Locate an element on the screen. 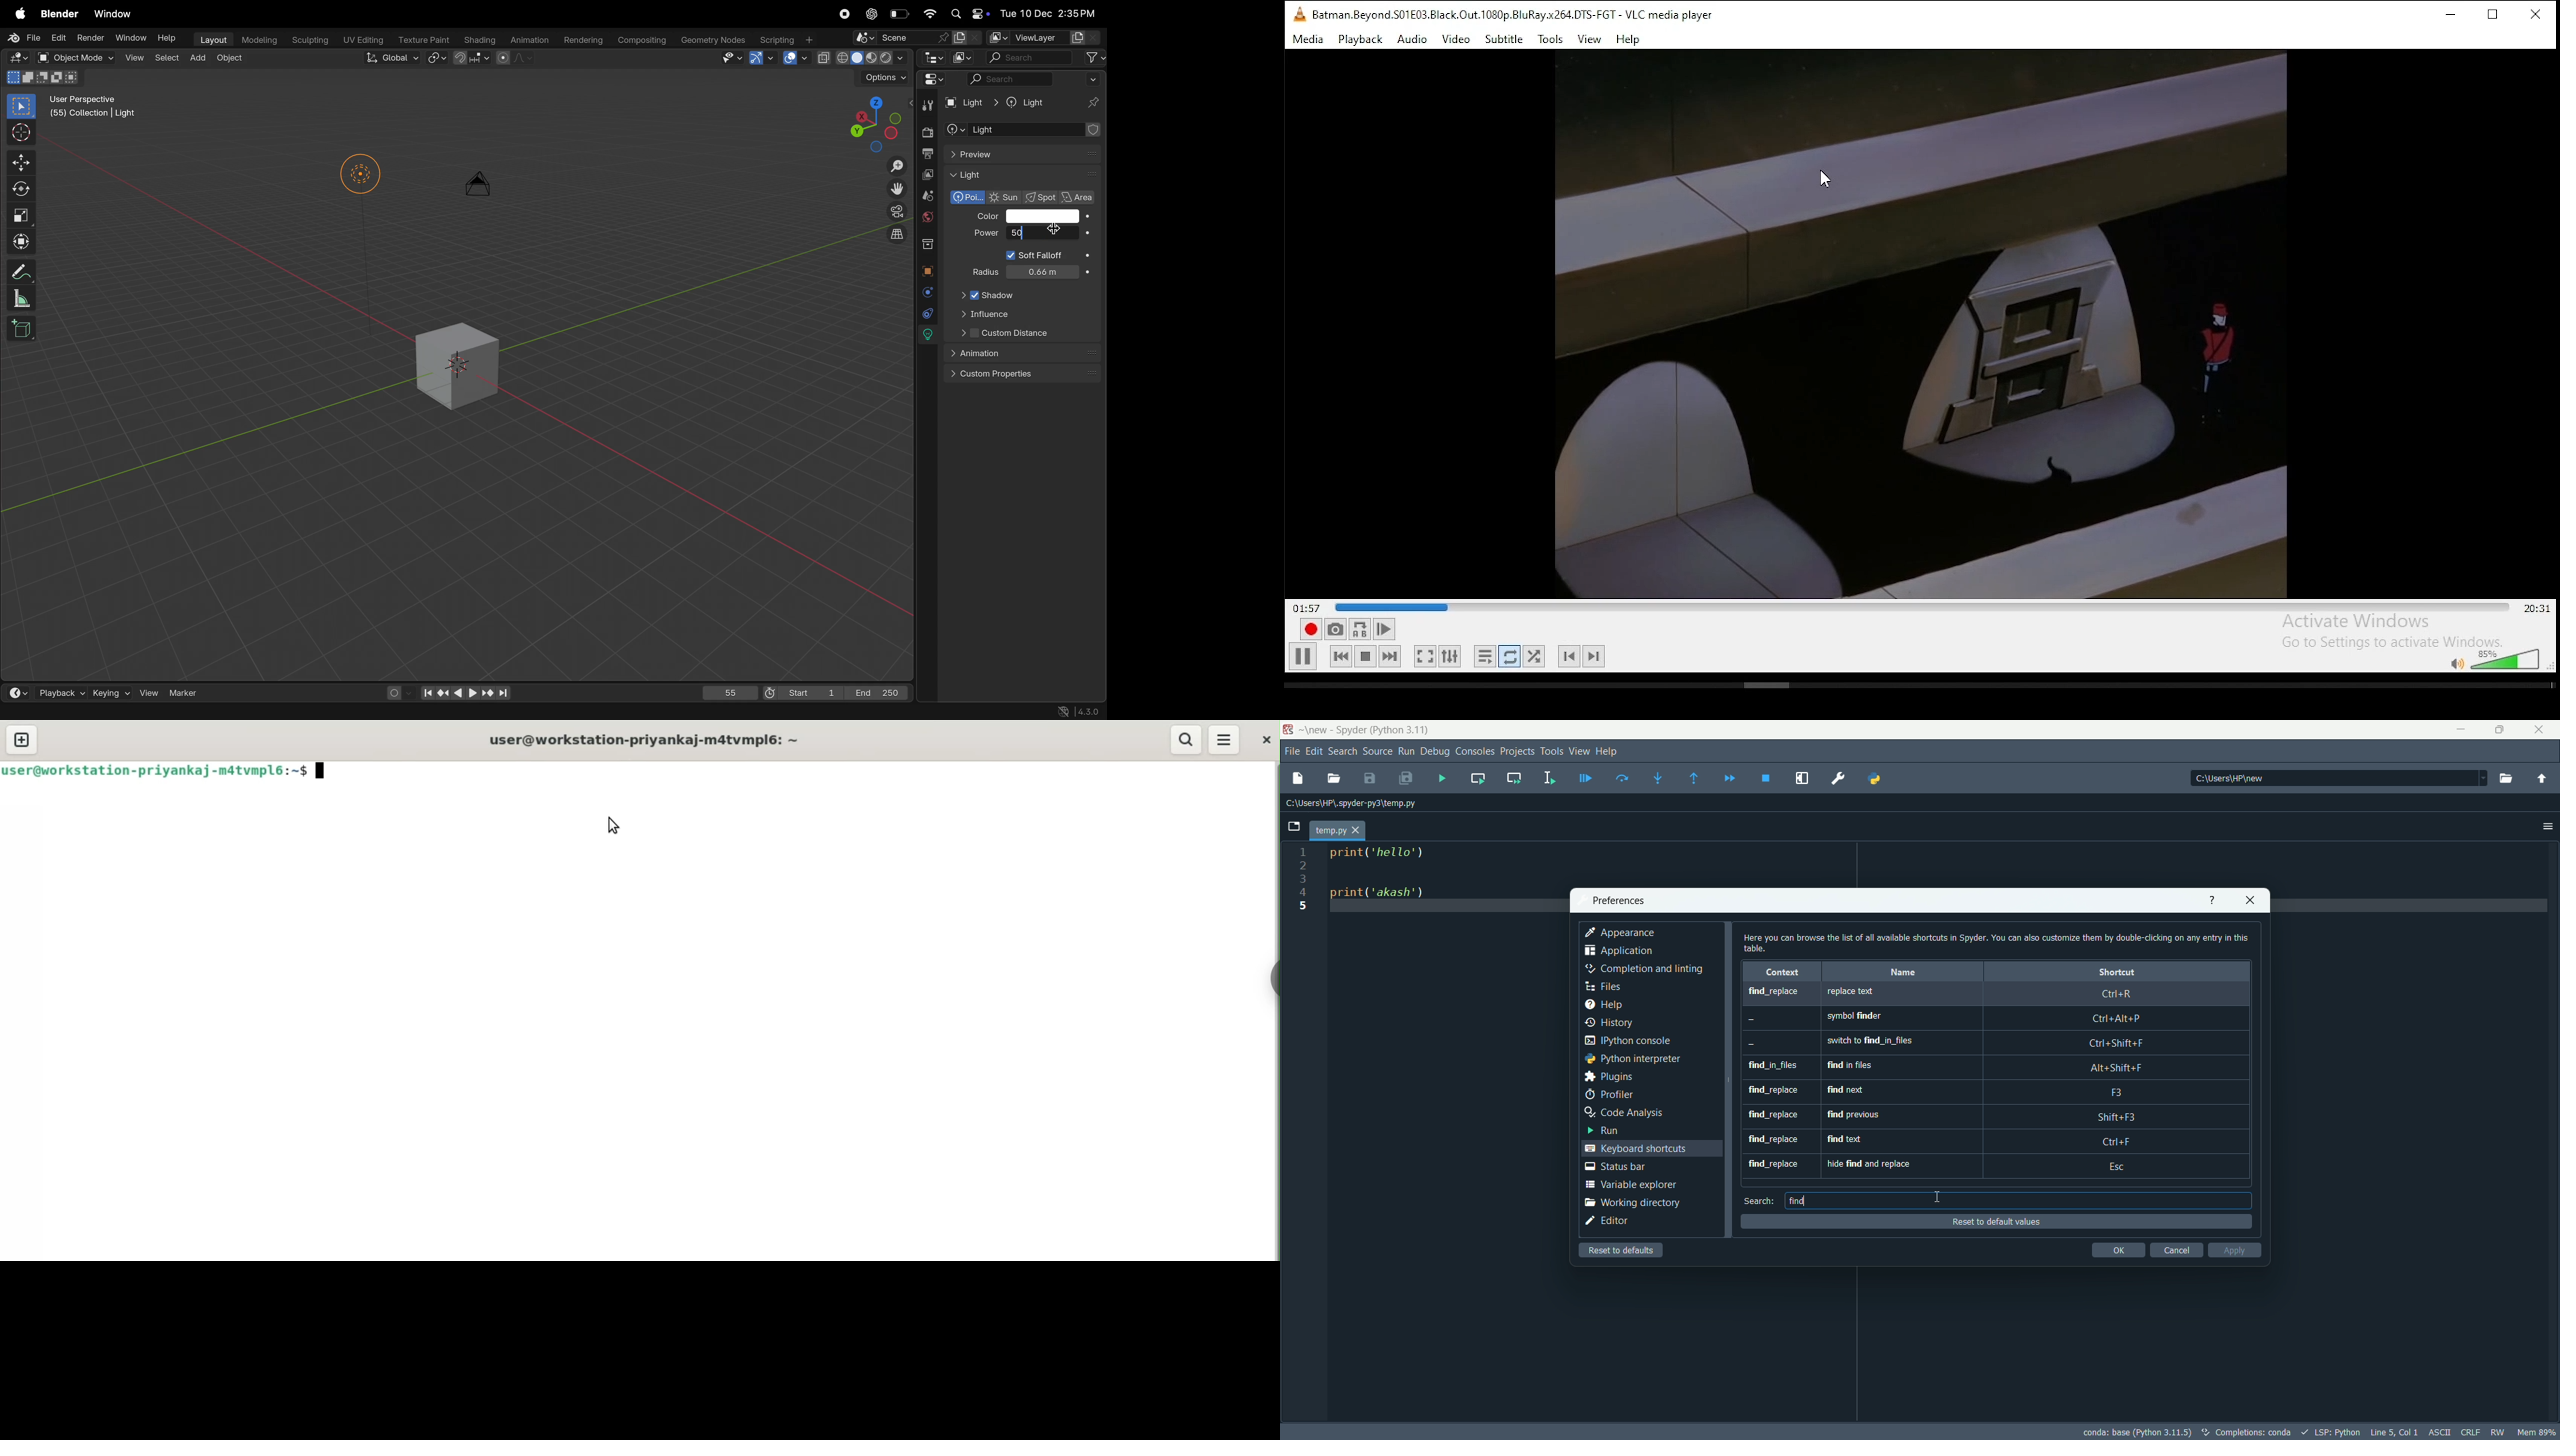 The height and width of the screenshot is (1456, 2576). marker is located at coordinates (184, 692).